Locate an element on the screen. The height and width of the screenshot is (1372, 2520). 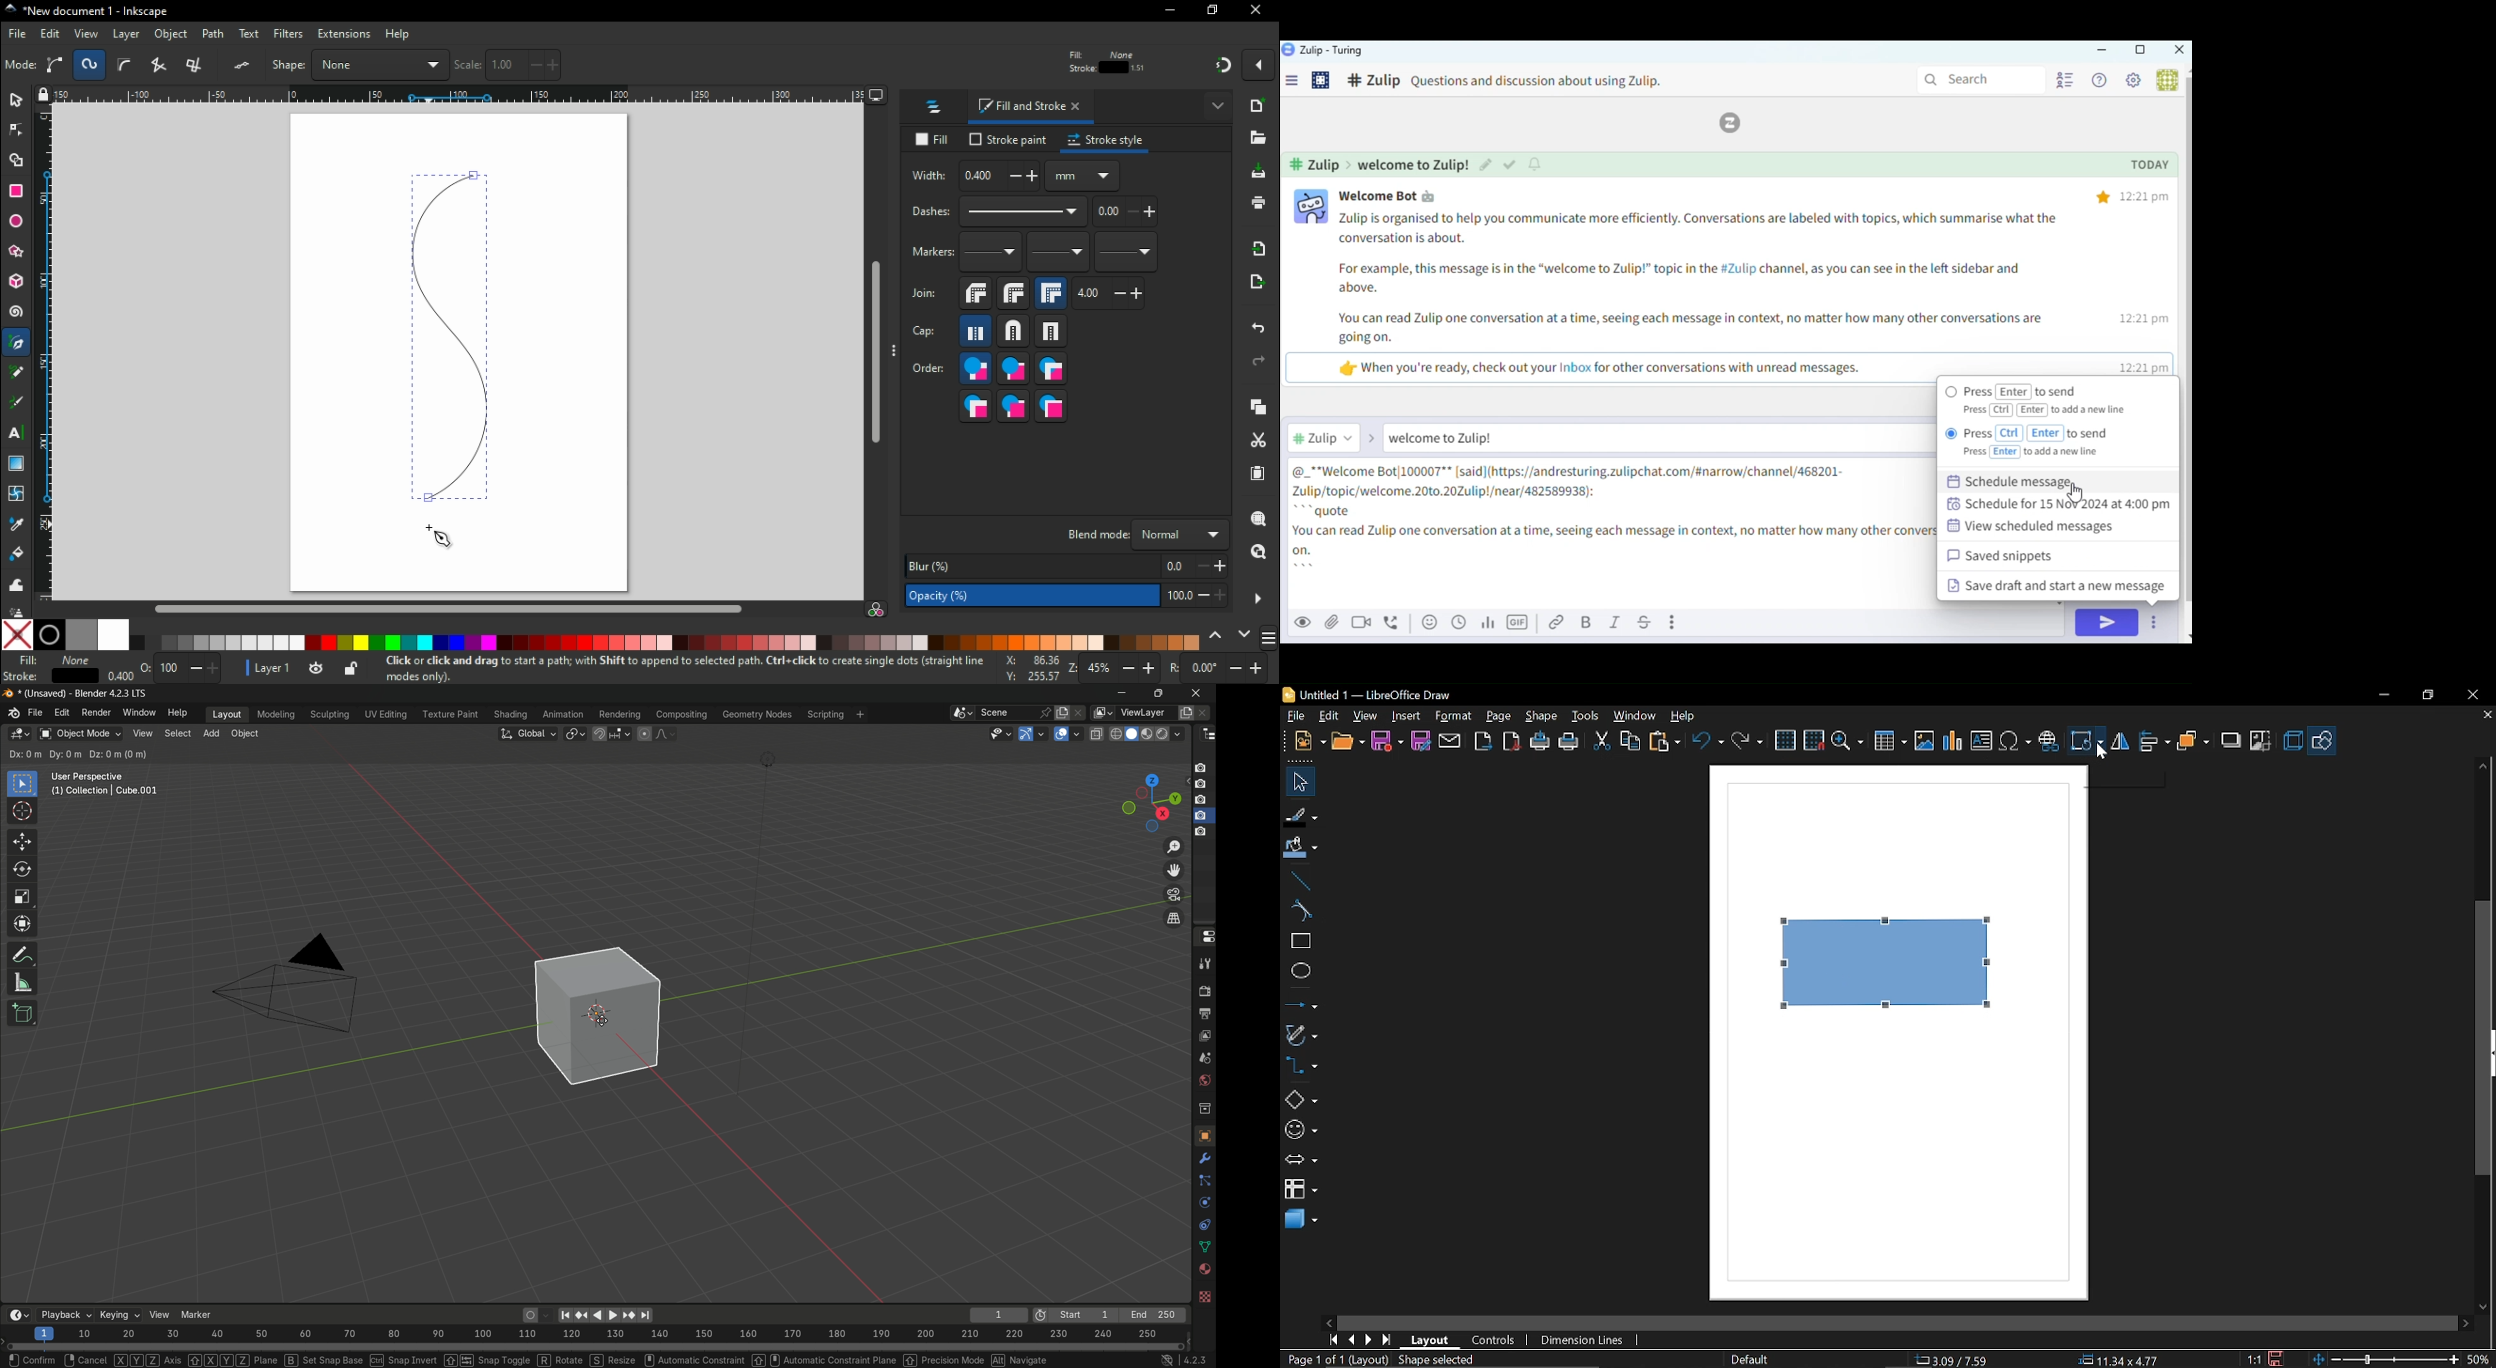
redo is located at coordinates (1262, 363).